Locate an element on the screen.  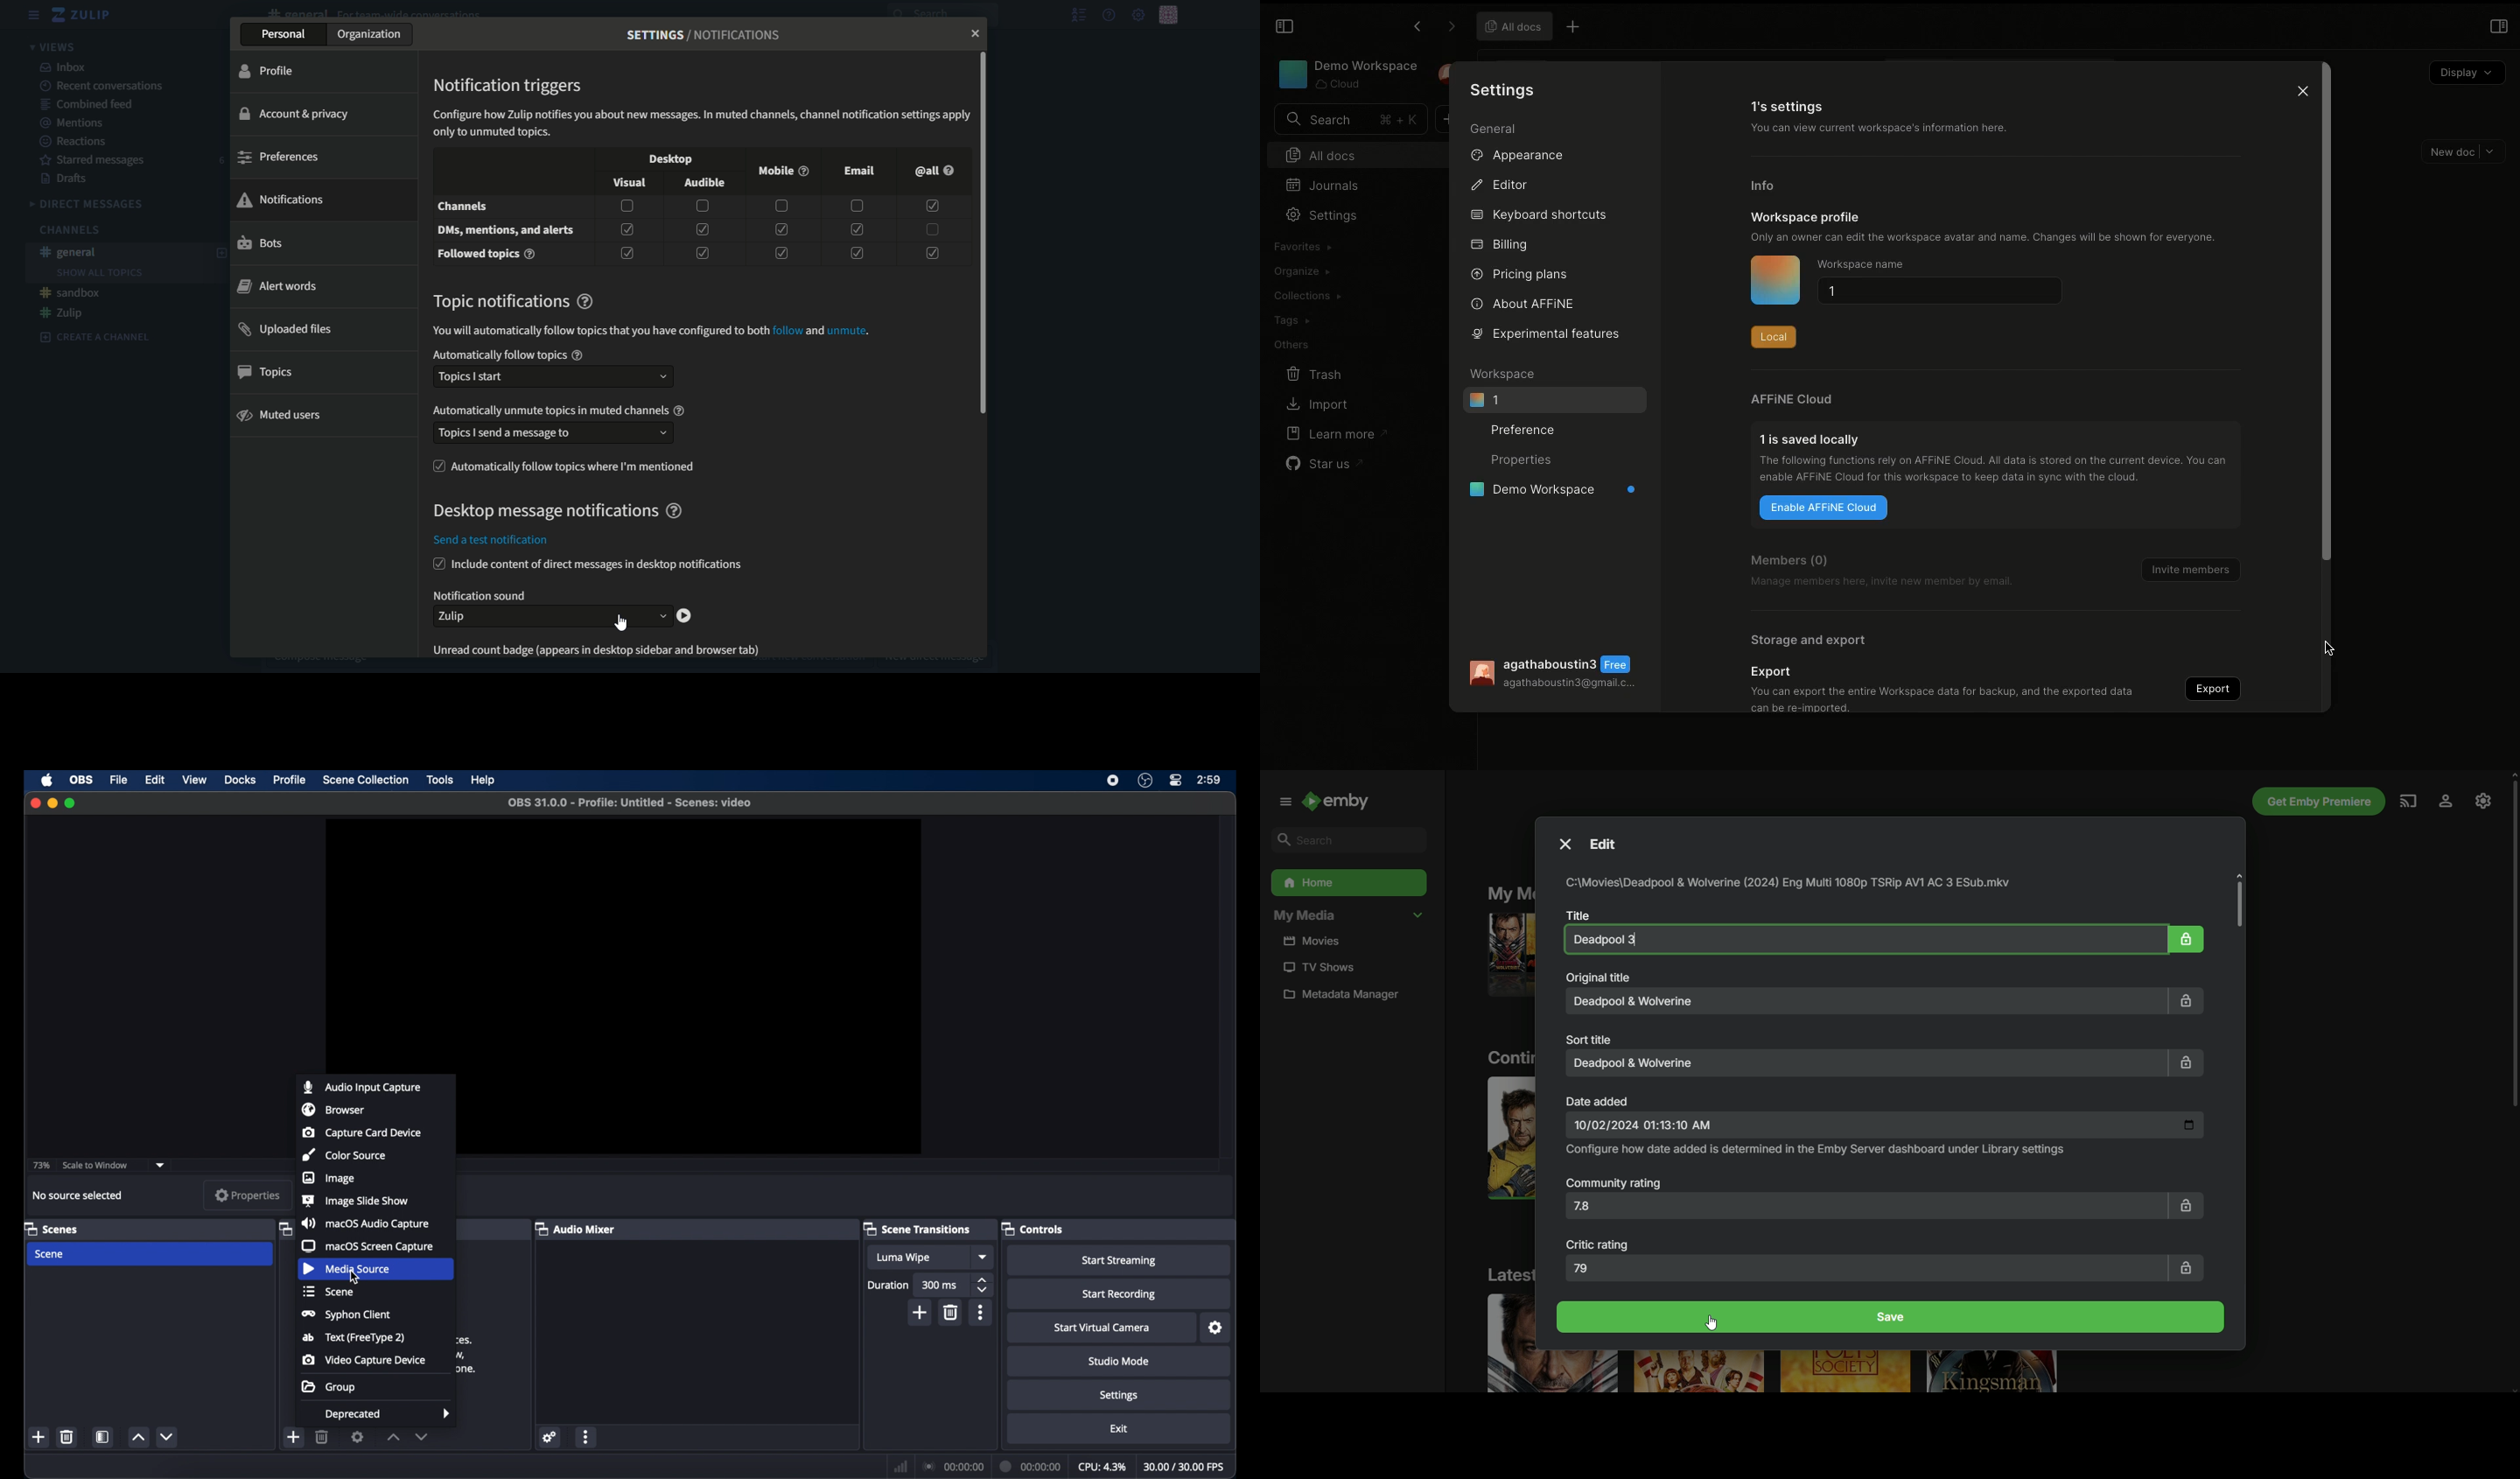
macOS audio capture is located at coordinates (363, 1224).